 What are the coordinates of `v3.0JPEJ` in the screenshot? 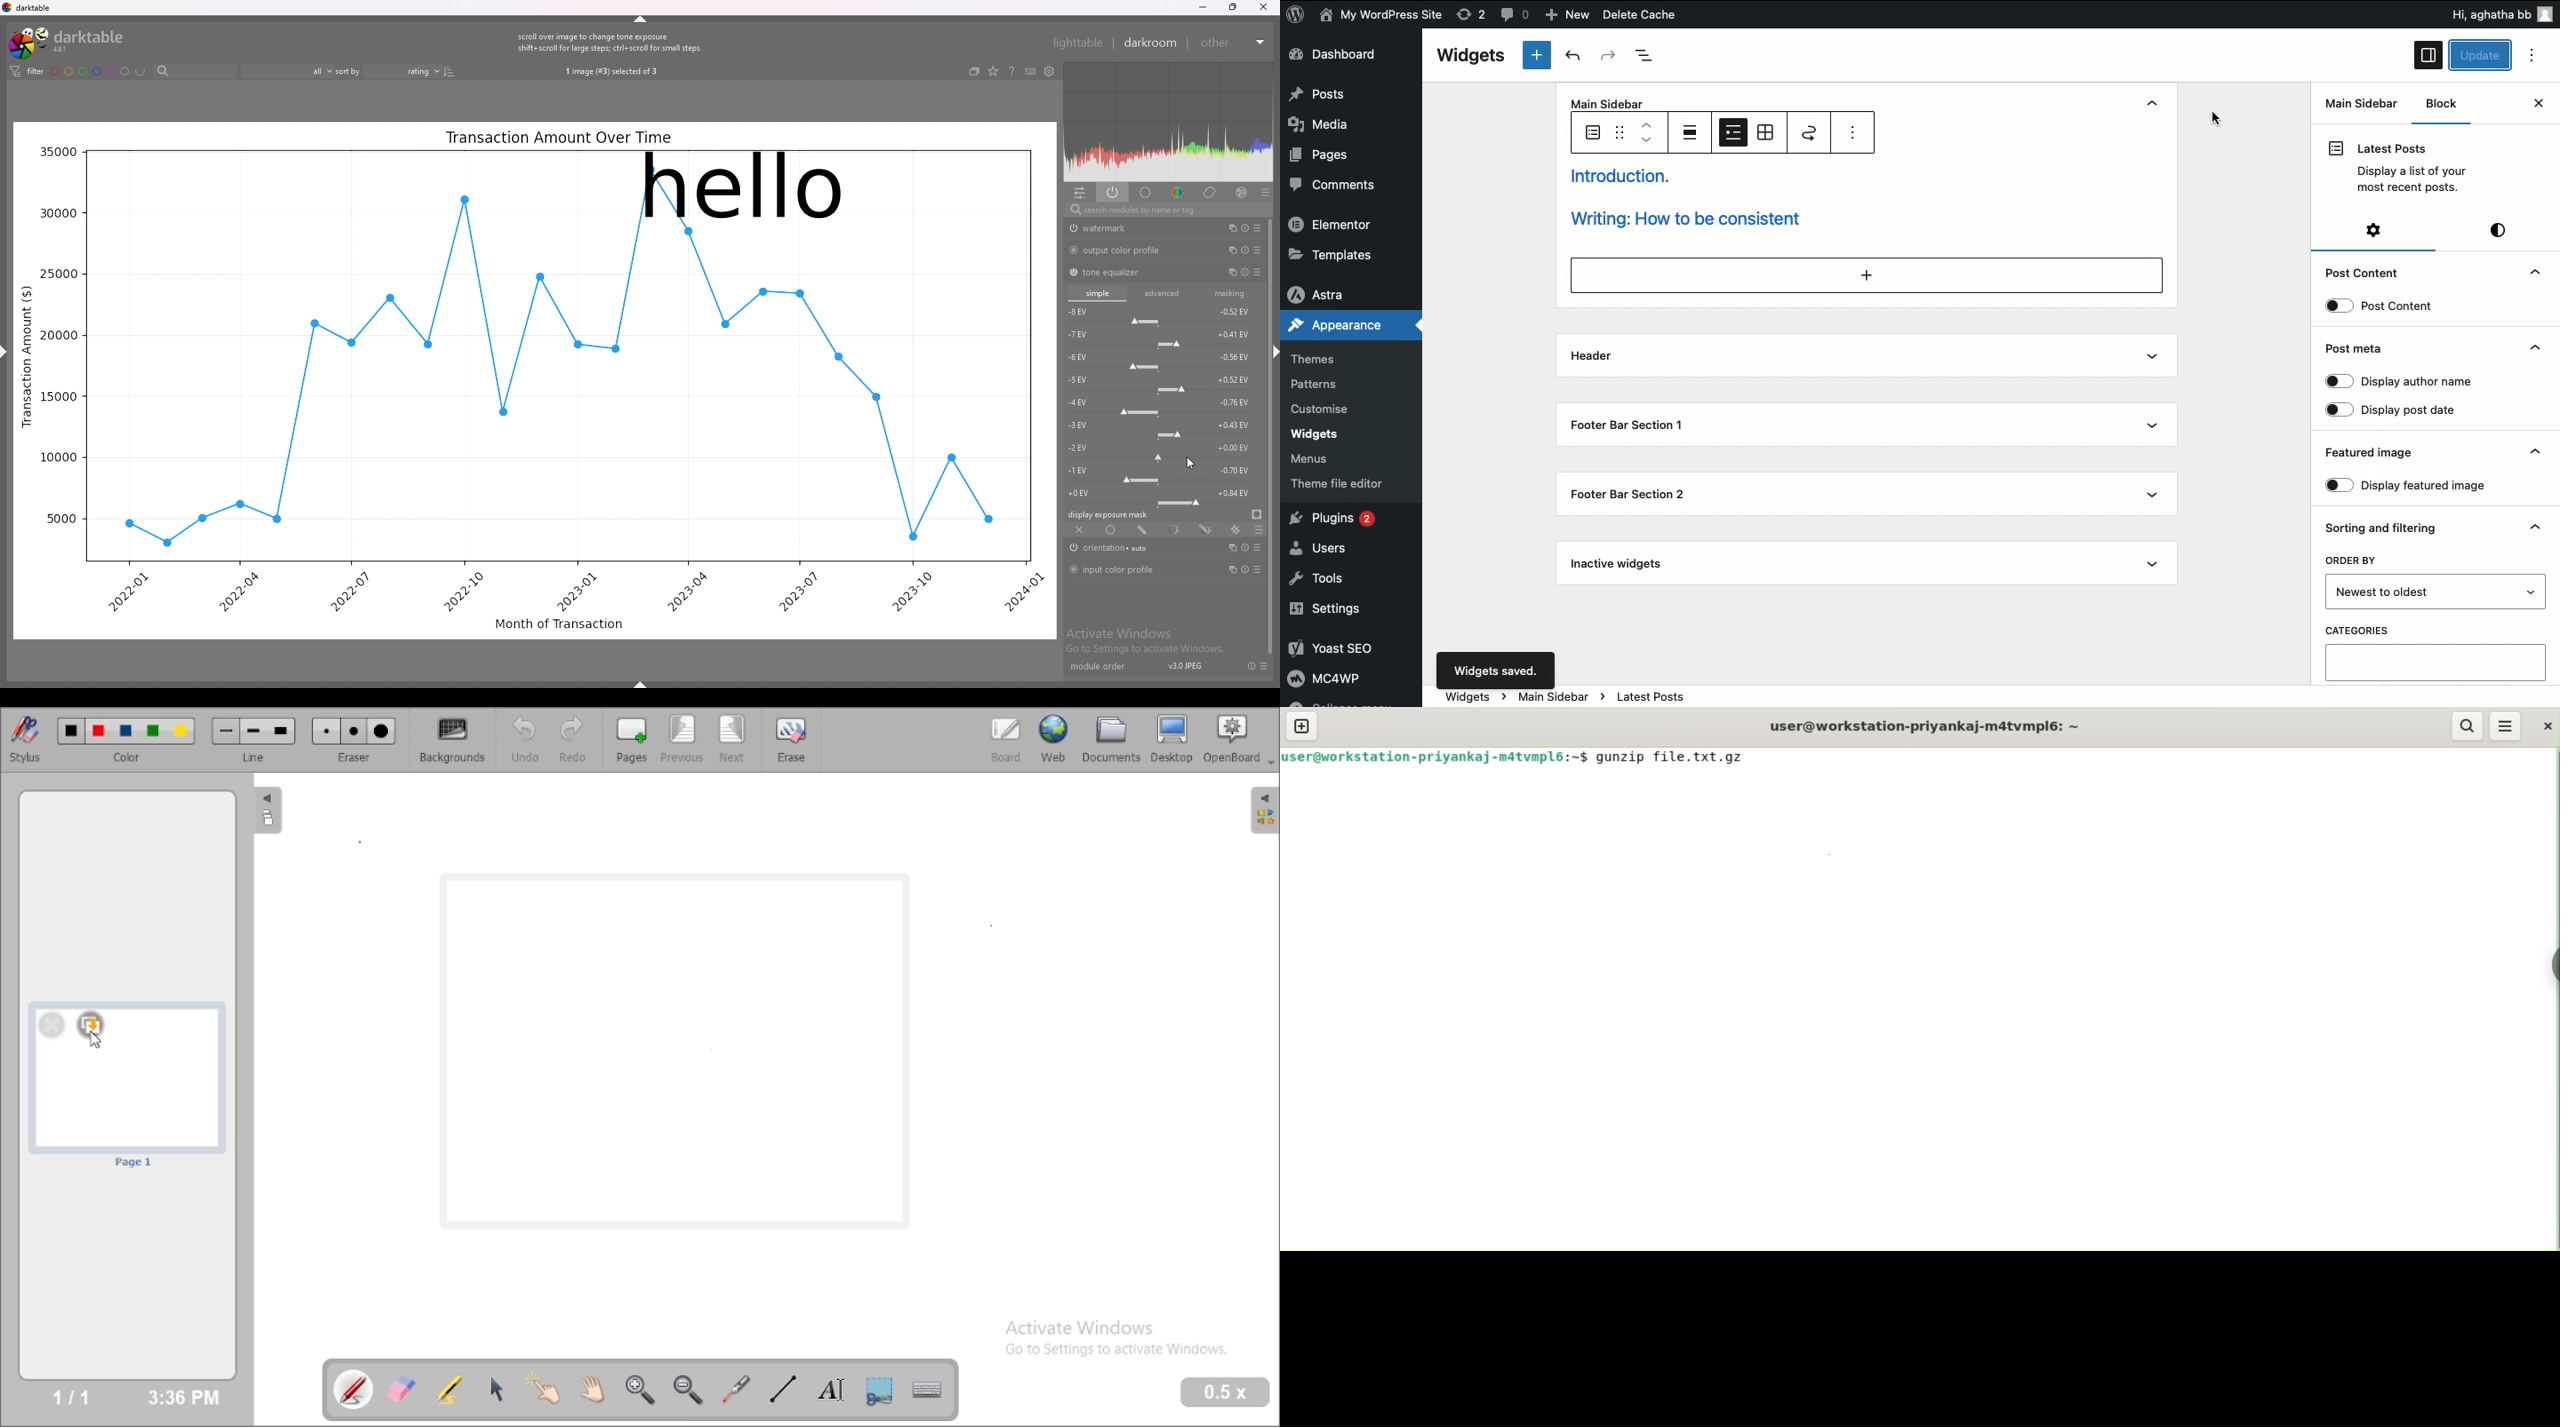 It's located at (1183, 666).